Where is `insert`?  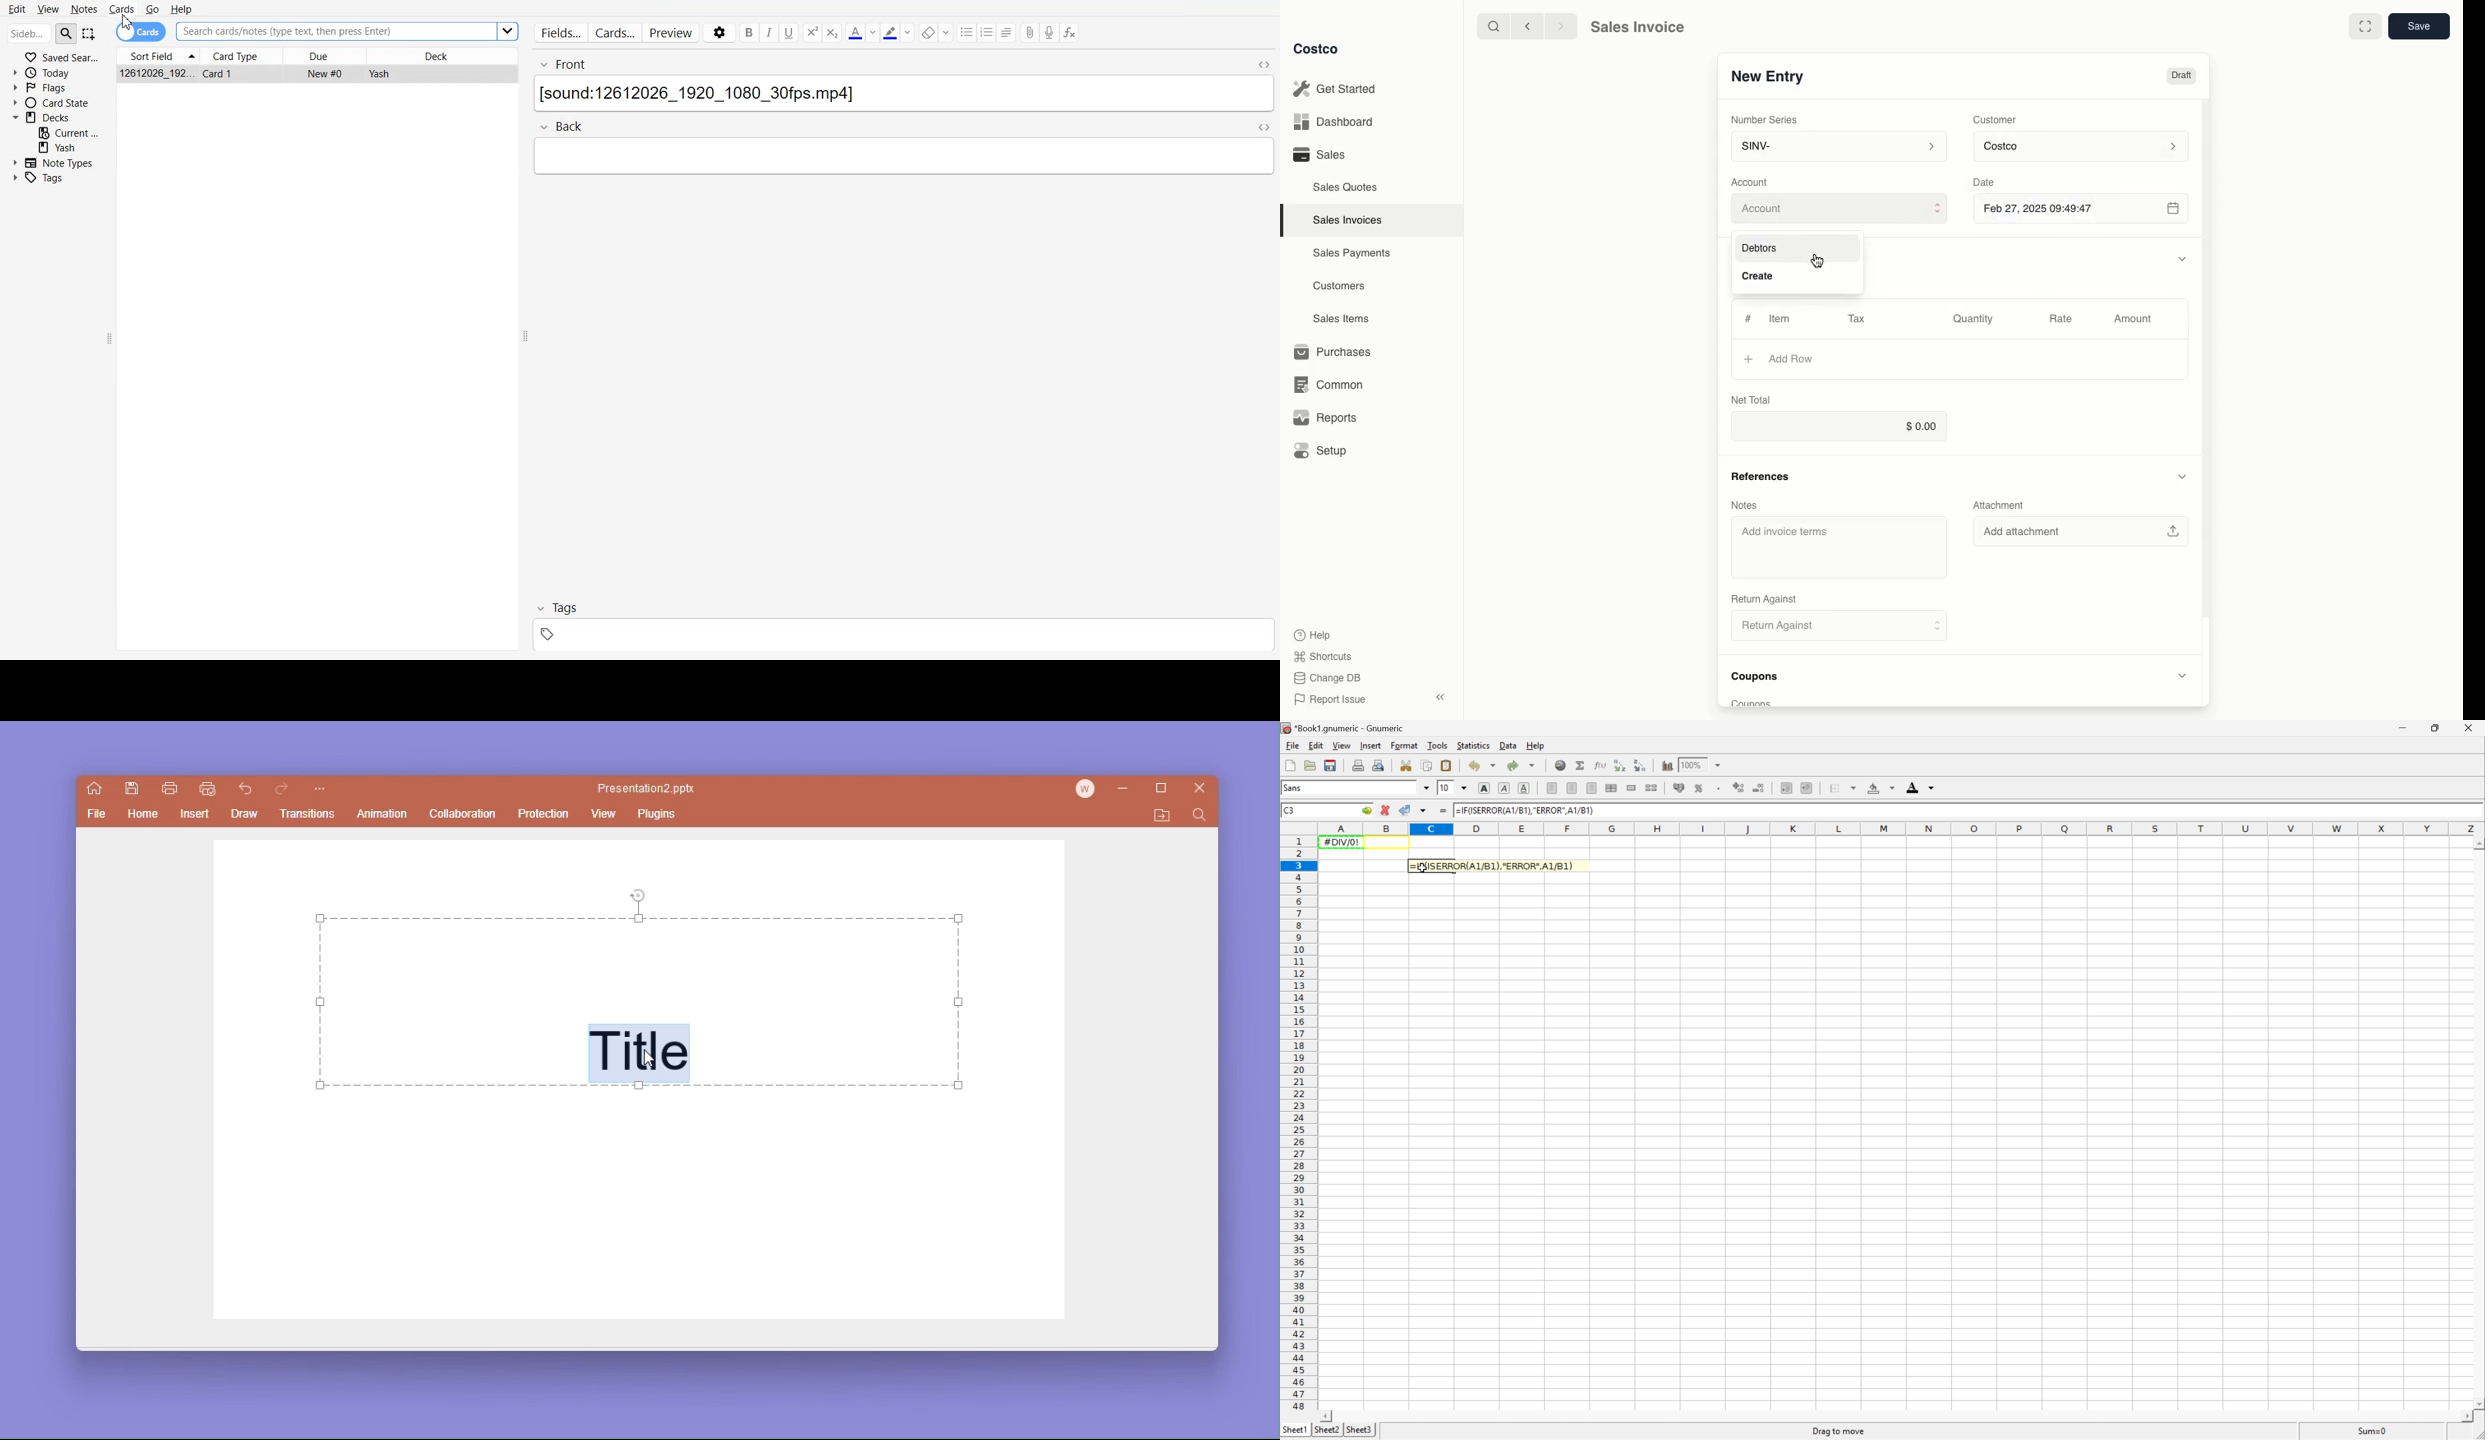 insert is located at coordinates (194, 816).